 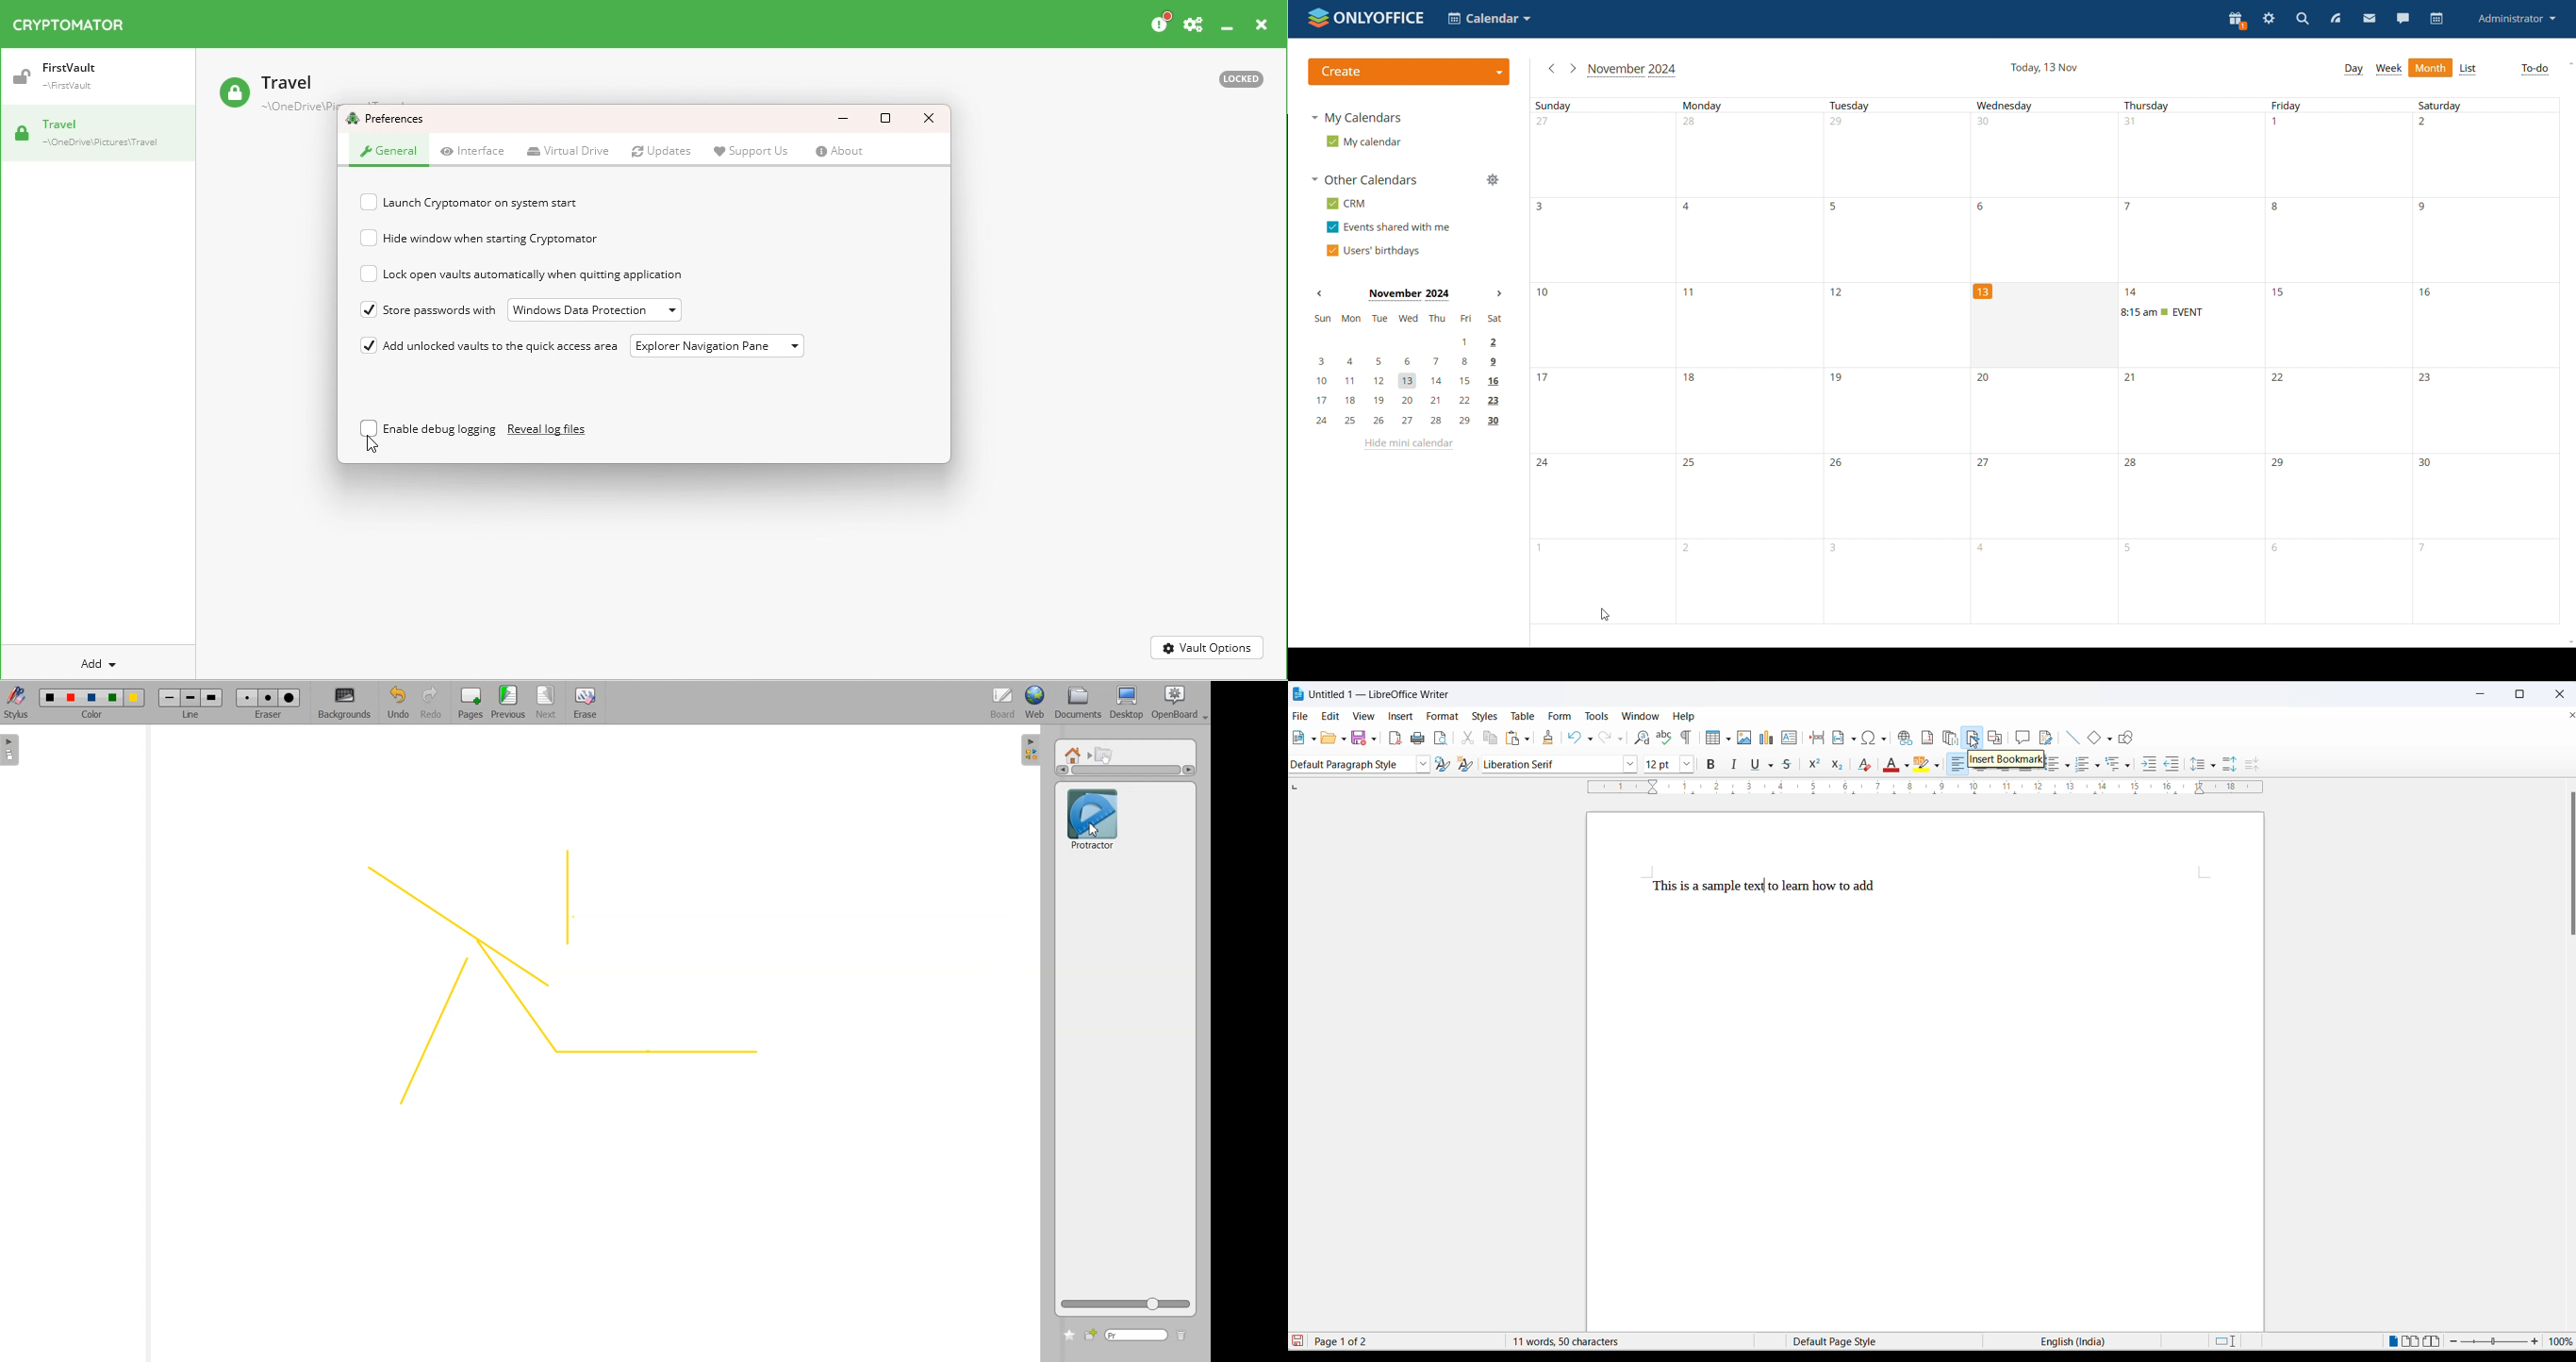 I want to click on font name, so click(x=1549, y=765).